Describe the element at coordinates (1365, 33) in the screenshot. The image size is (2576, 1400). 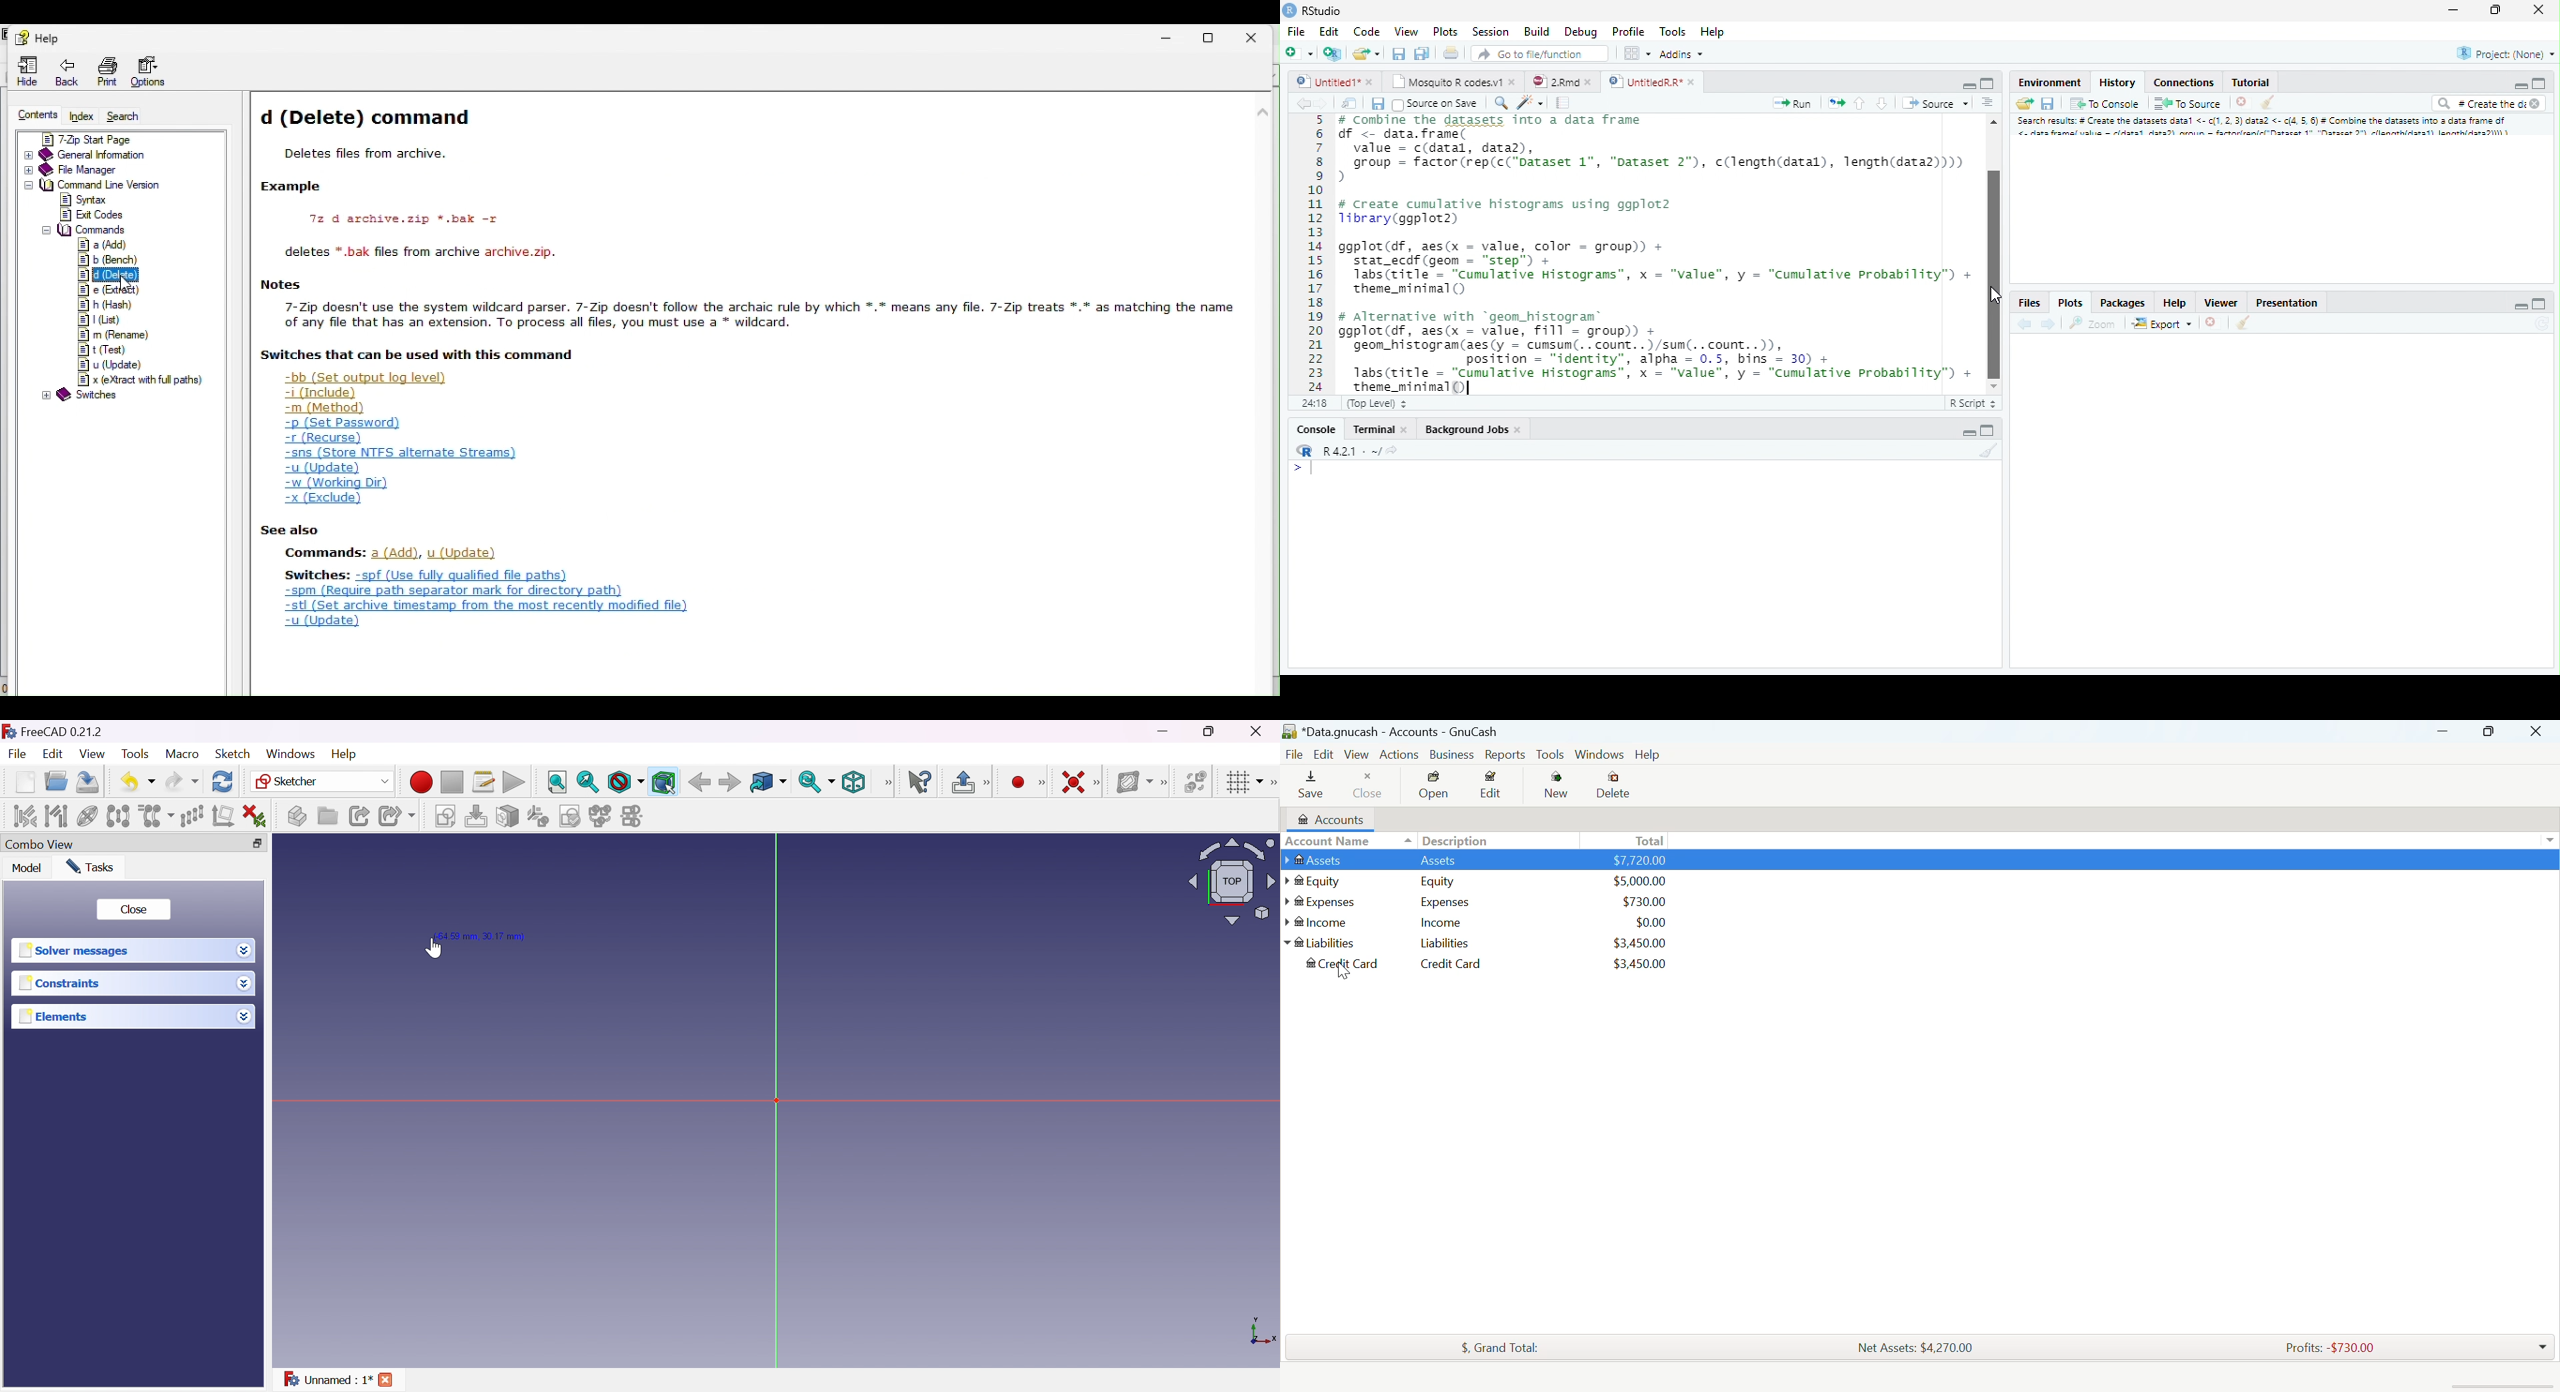
I see `Code` at that location.